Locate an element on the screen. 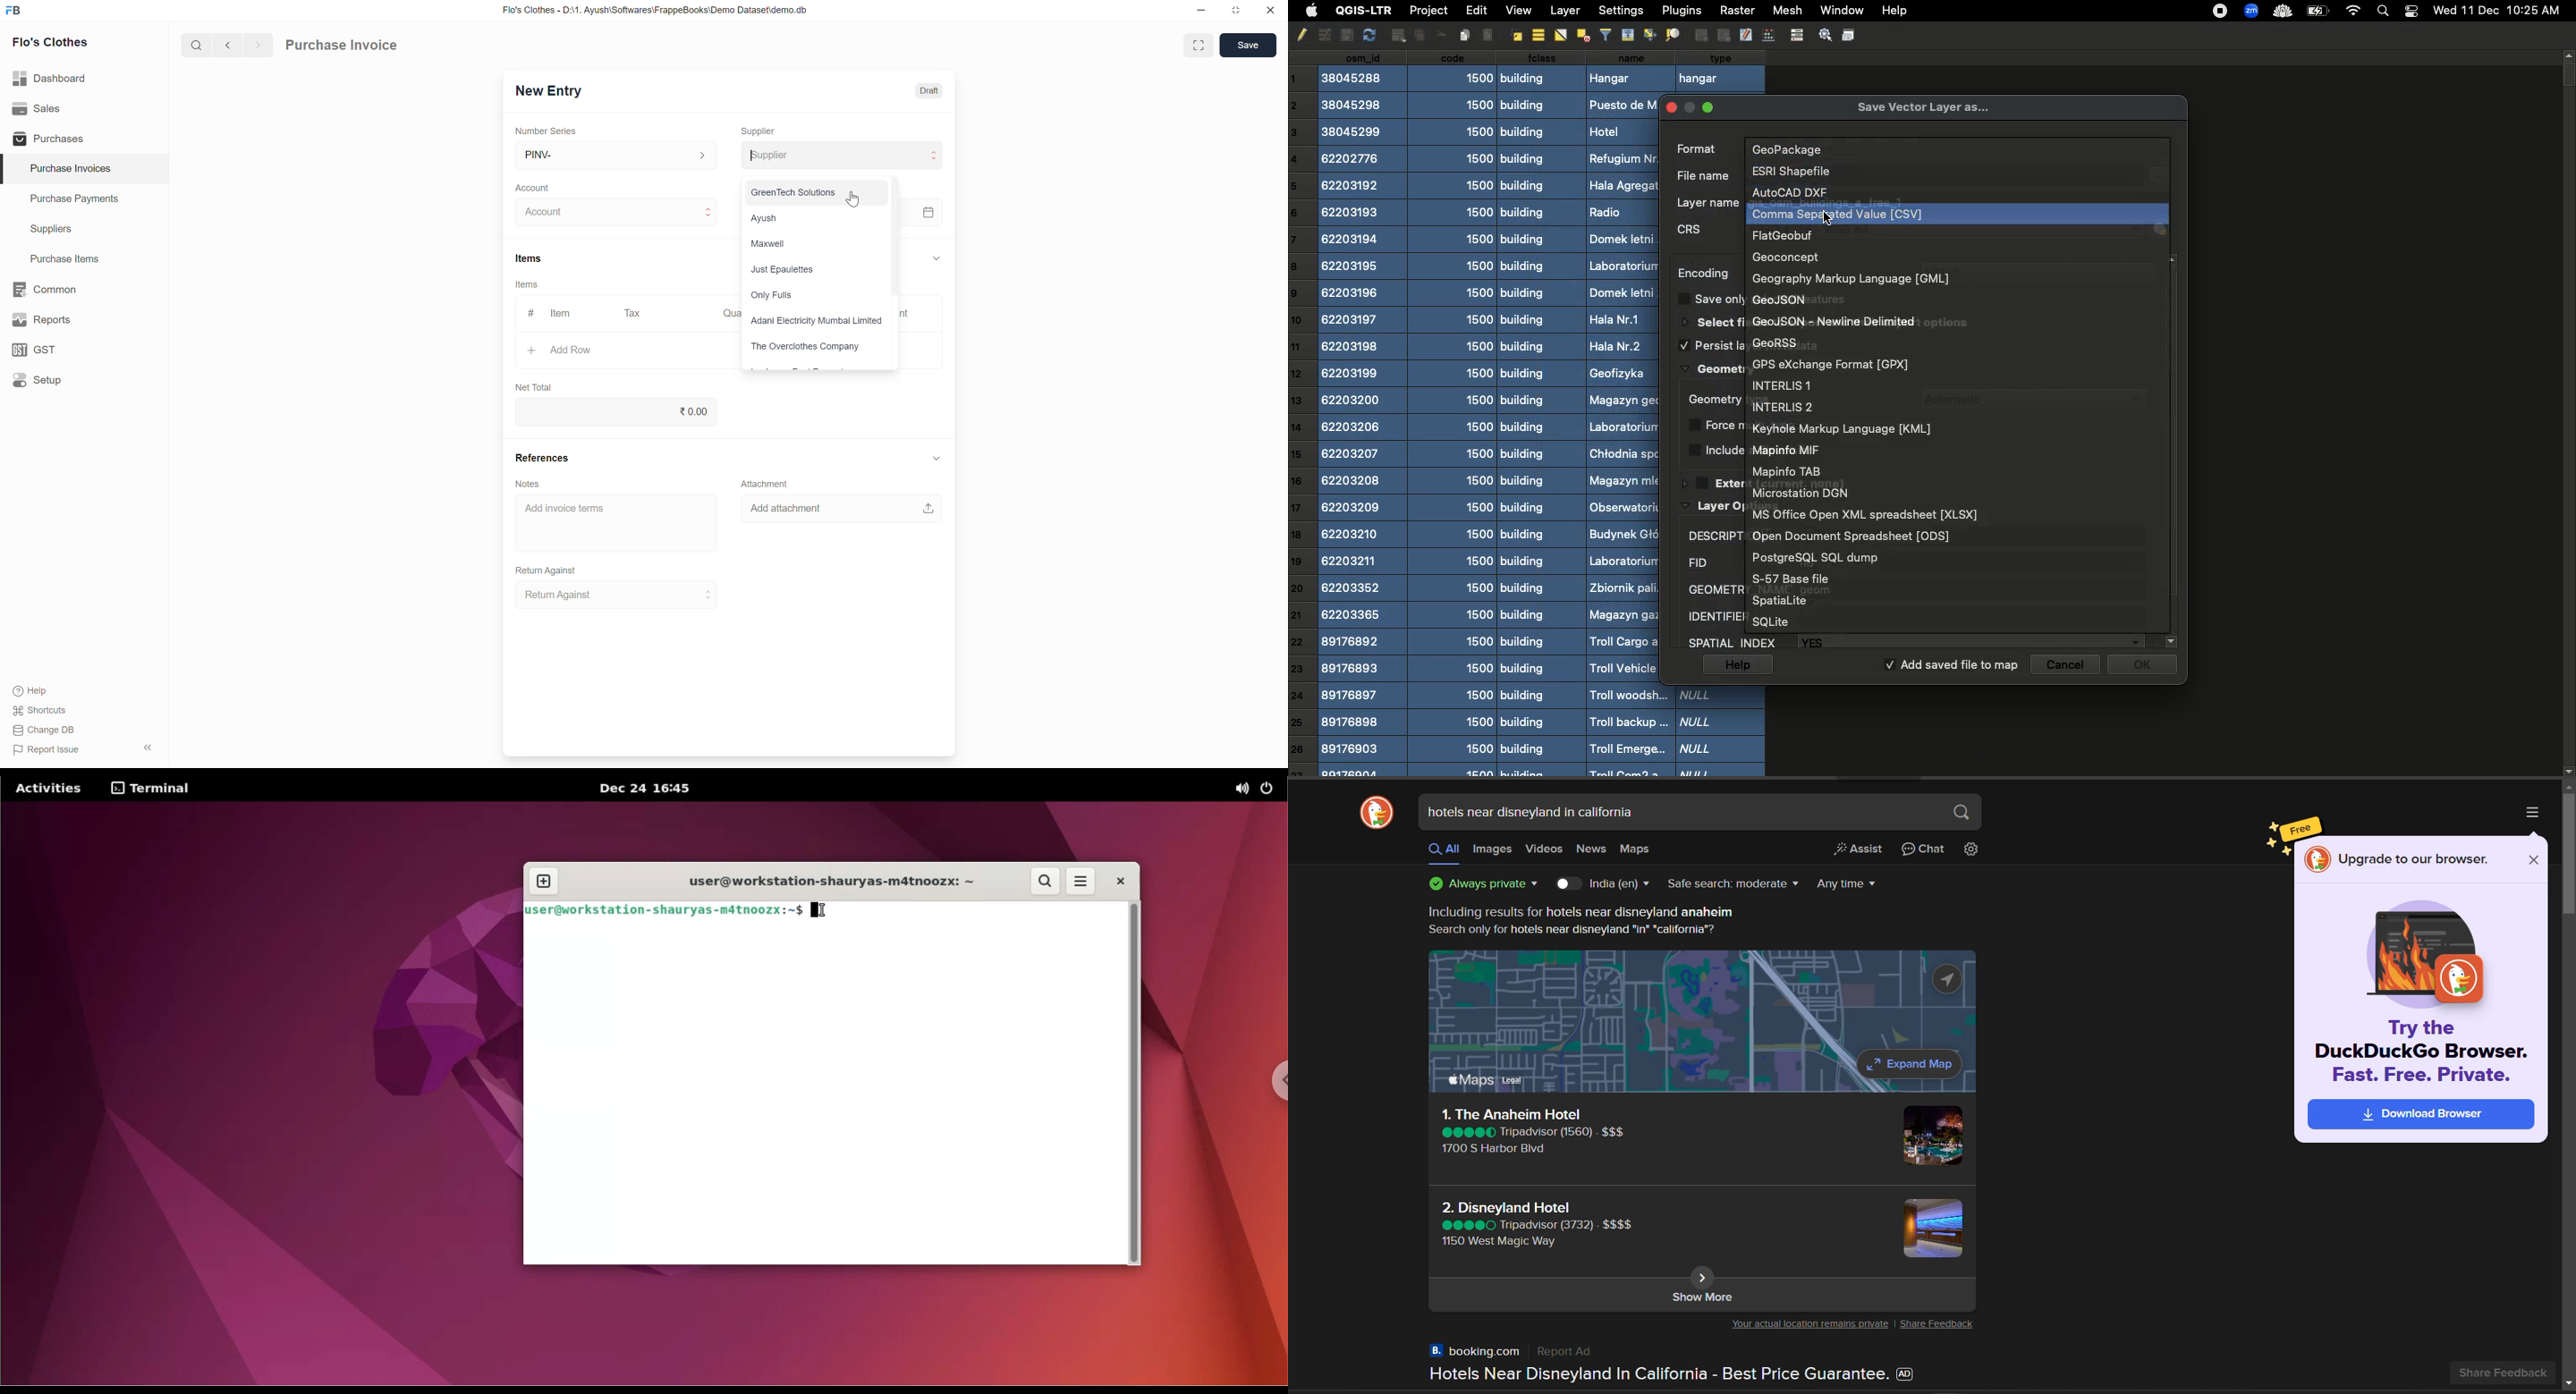 The image size is (2576, 1400). Tax is located at coordinates (632, 313).